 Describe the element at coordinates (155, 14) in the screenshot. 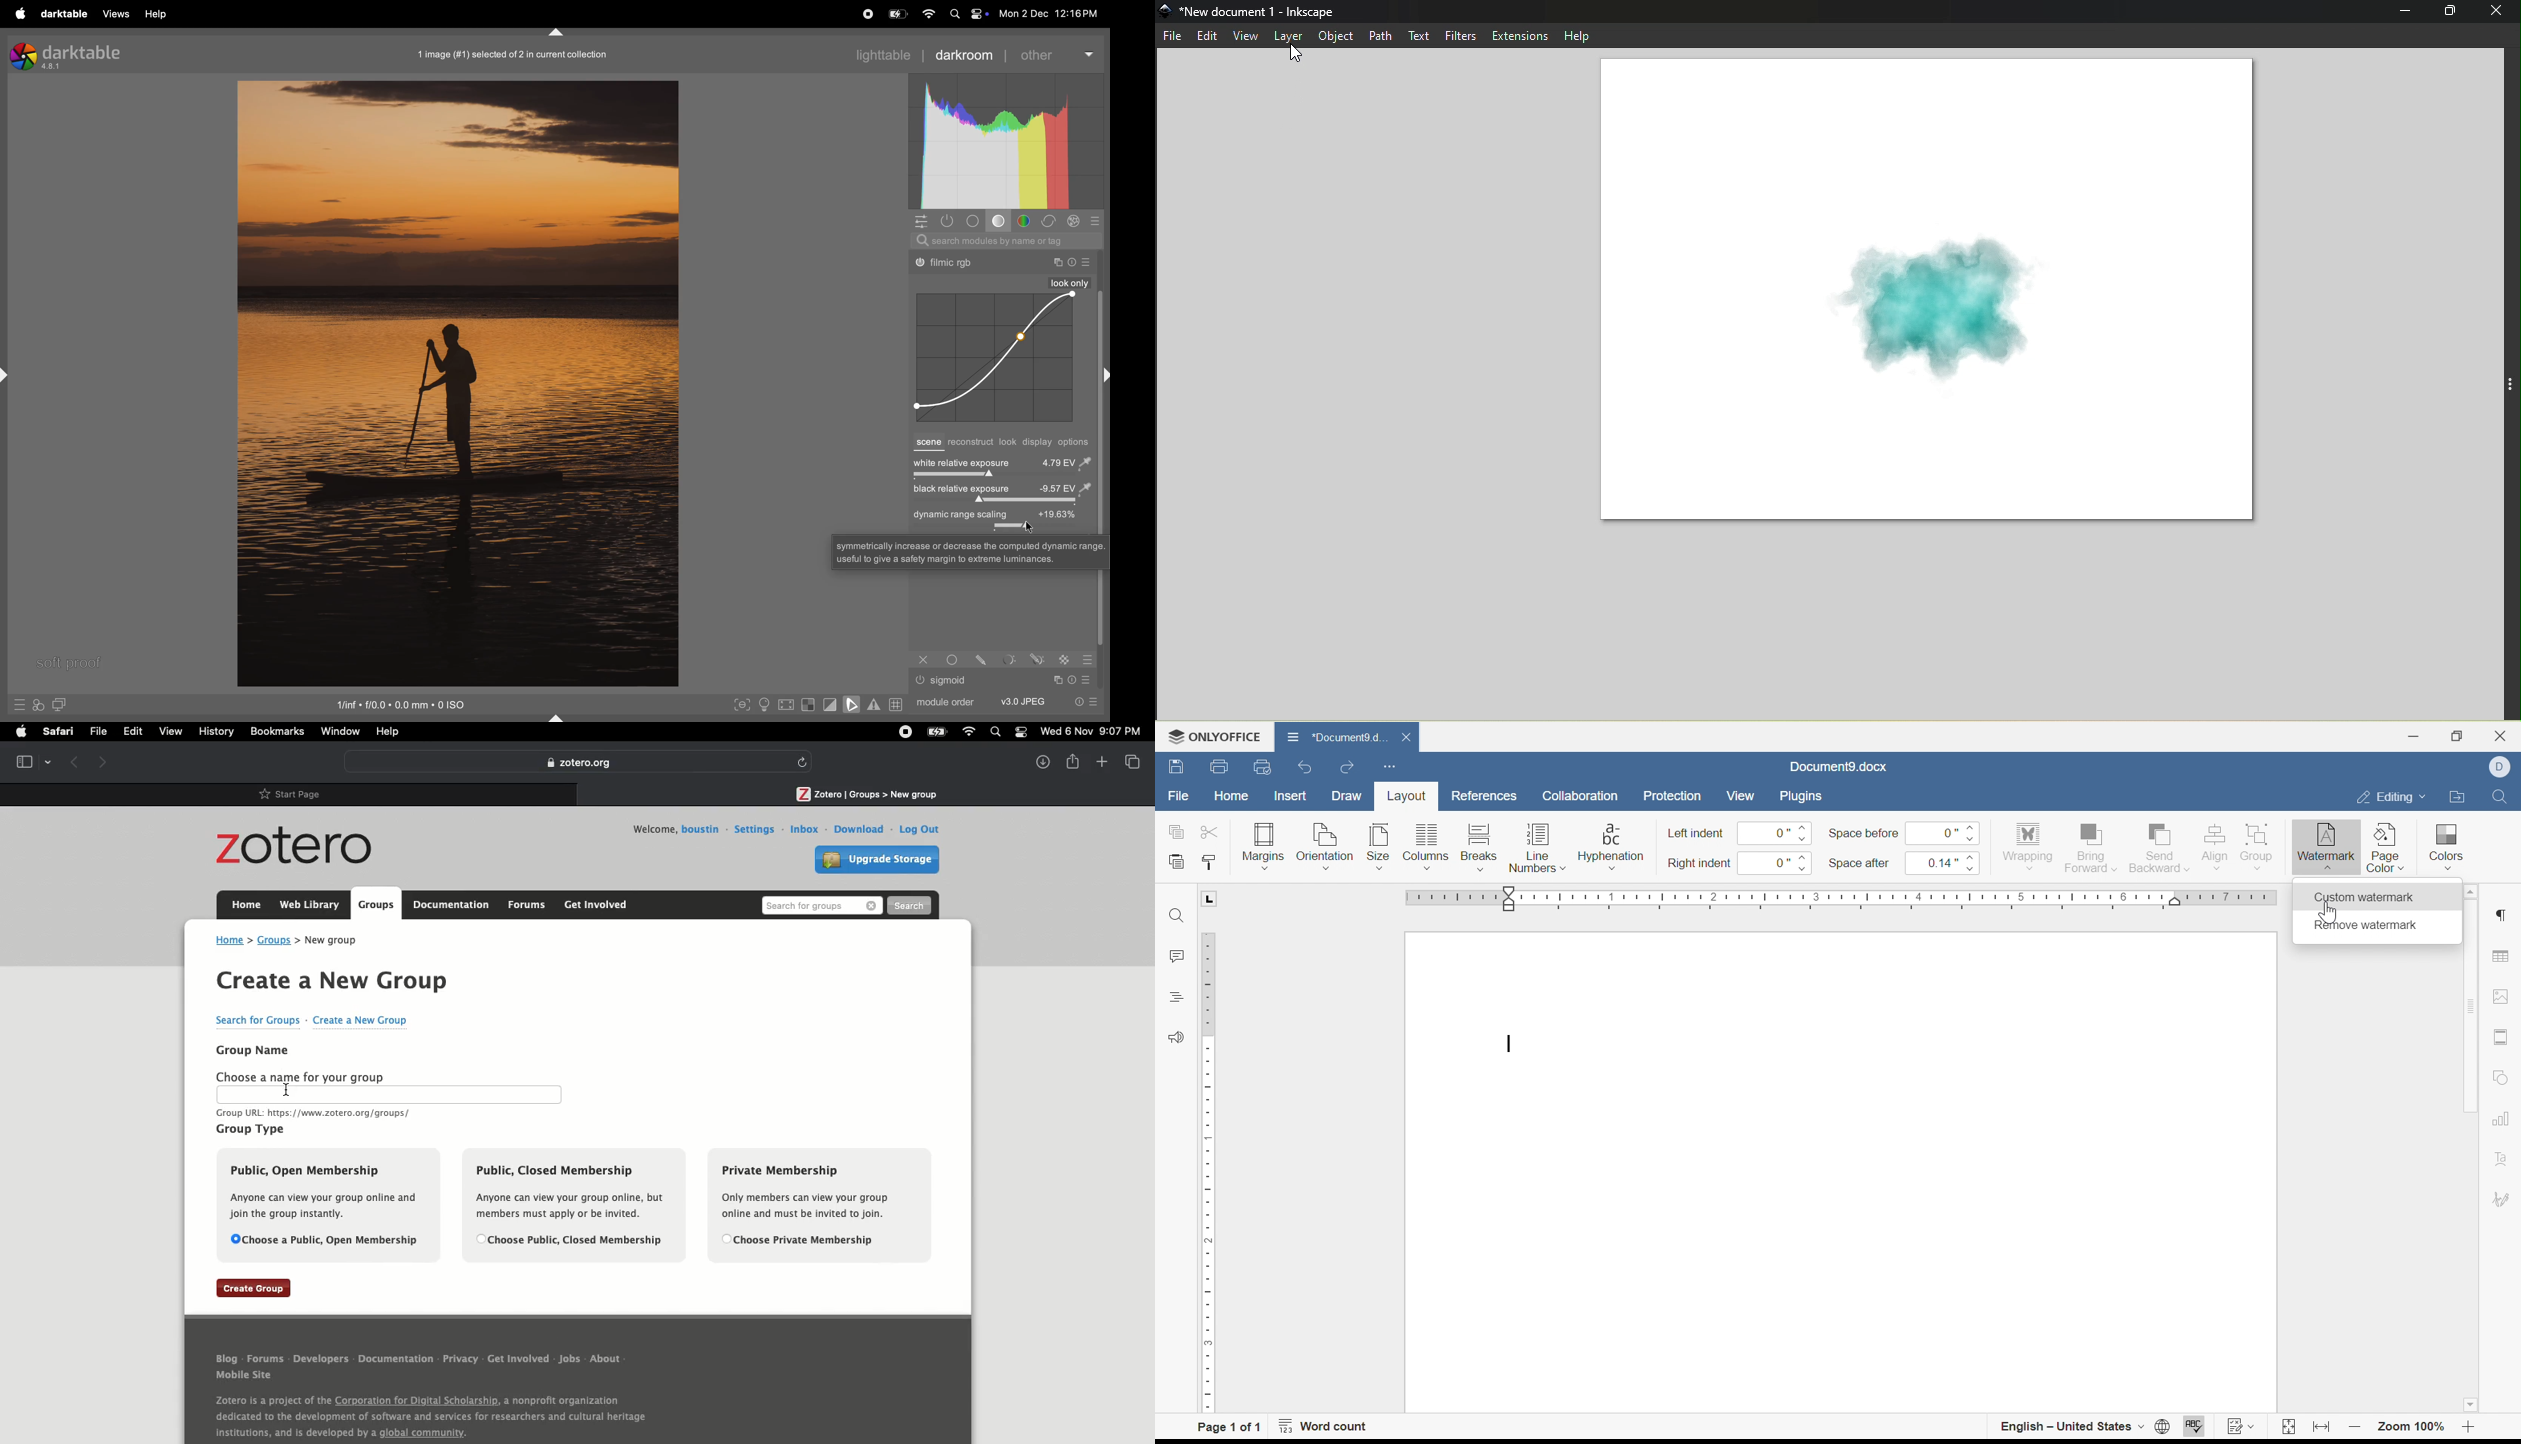

I see `help` at that location.